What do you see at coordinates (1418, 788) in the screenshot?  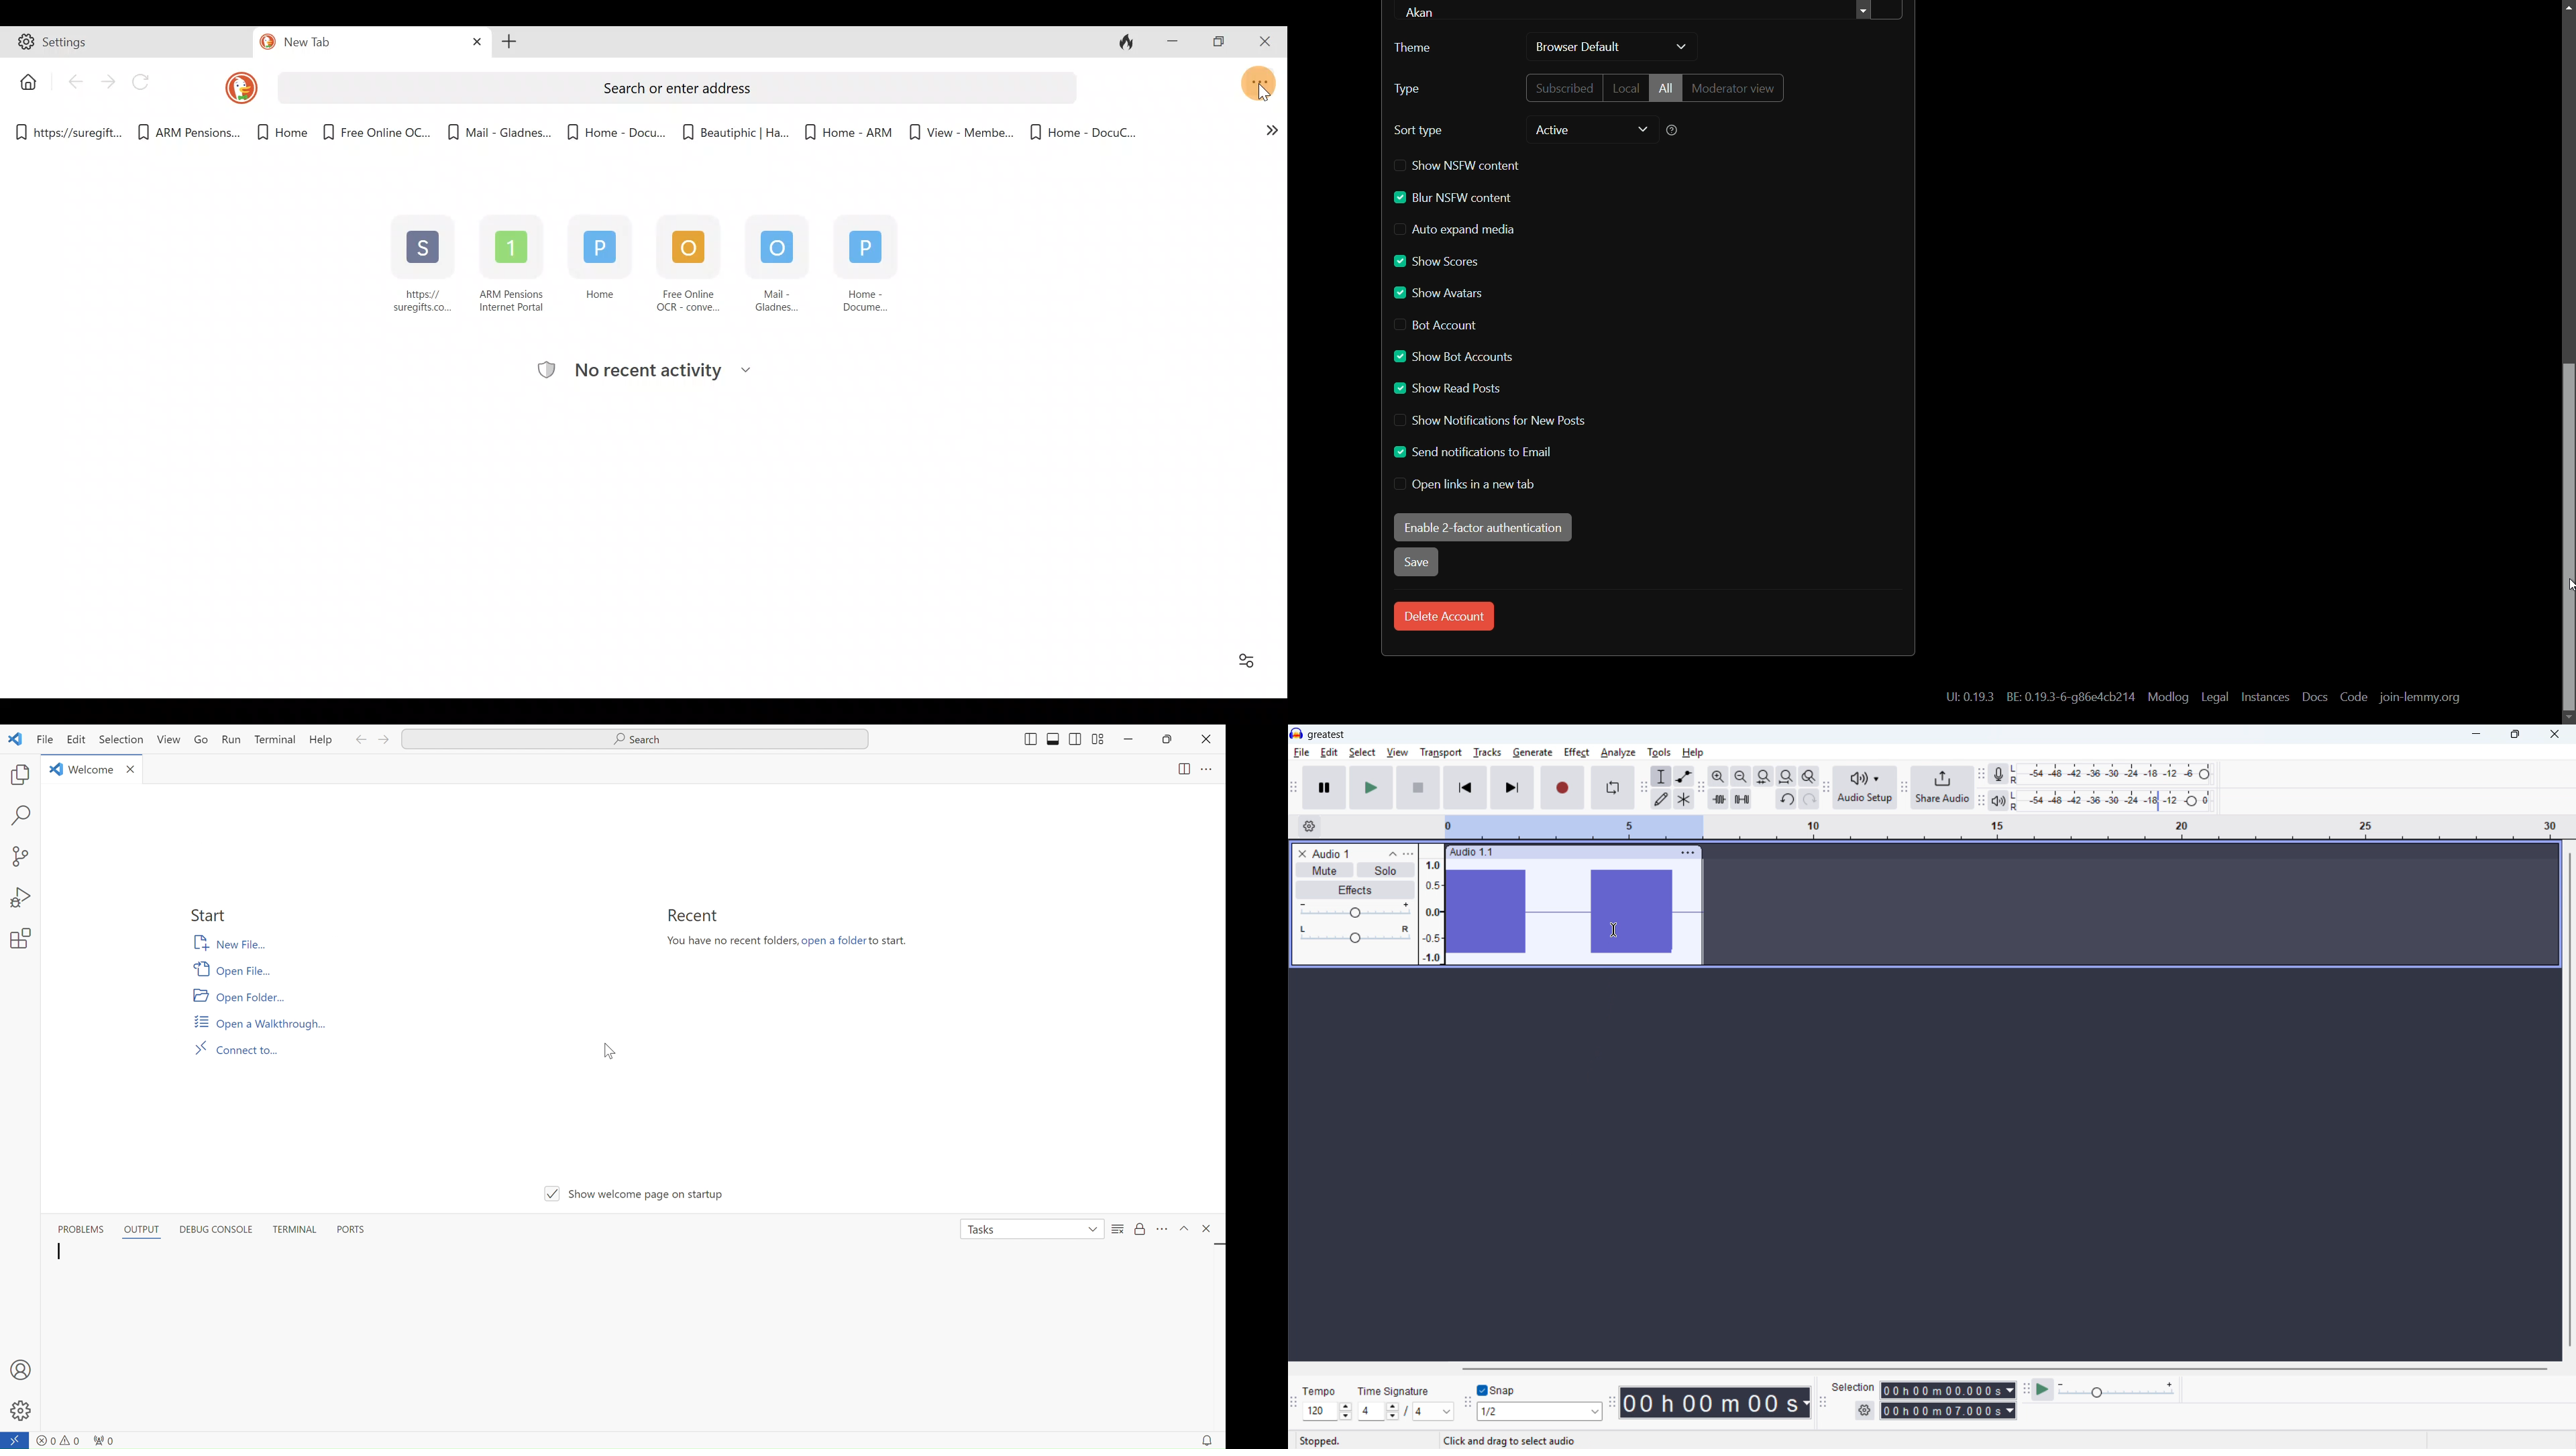 I see `stop ` at bounding box center [1418, 788].